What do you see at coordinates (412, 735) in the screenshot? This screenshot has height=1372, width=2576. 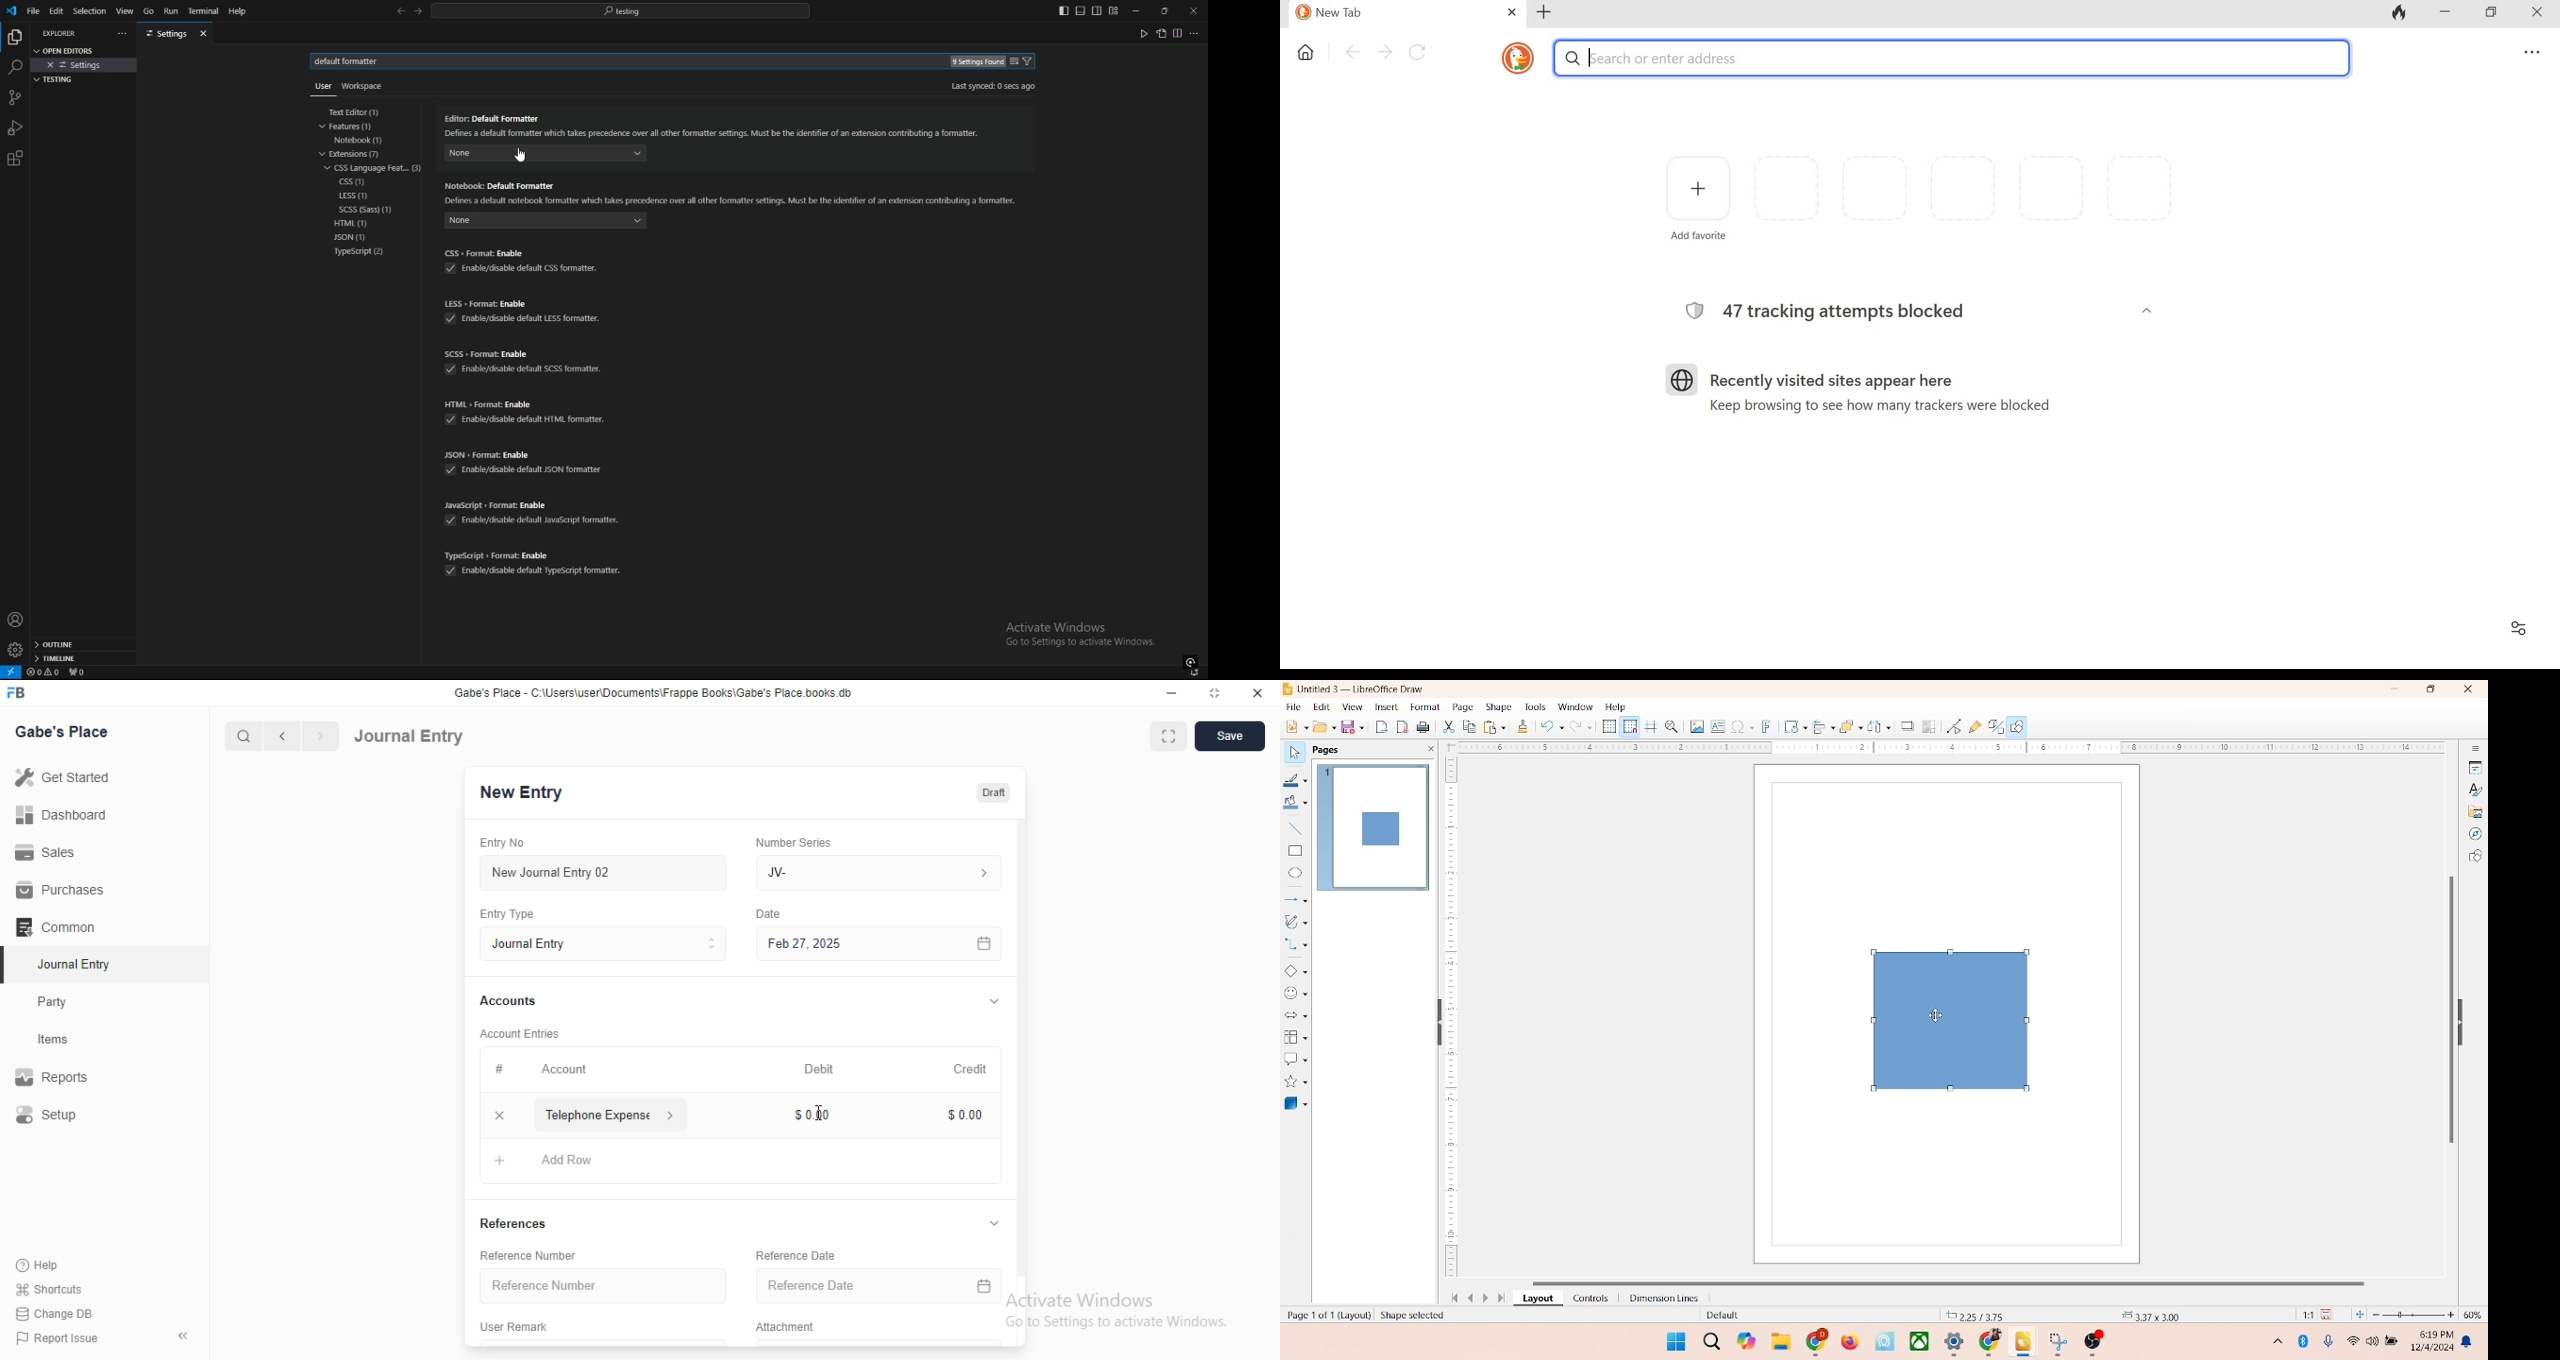 I see `Journal Entry` at bounding box center [412, 735].